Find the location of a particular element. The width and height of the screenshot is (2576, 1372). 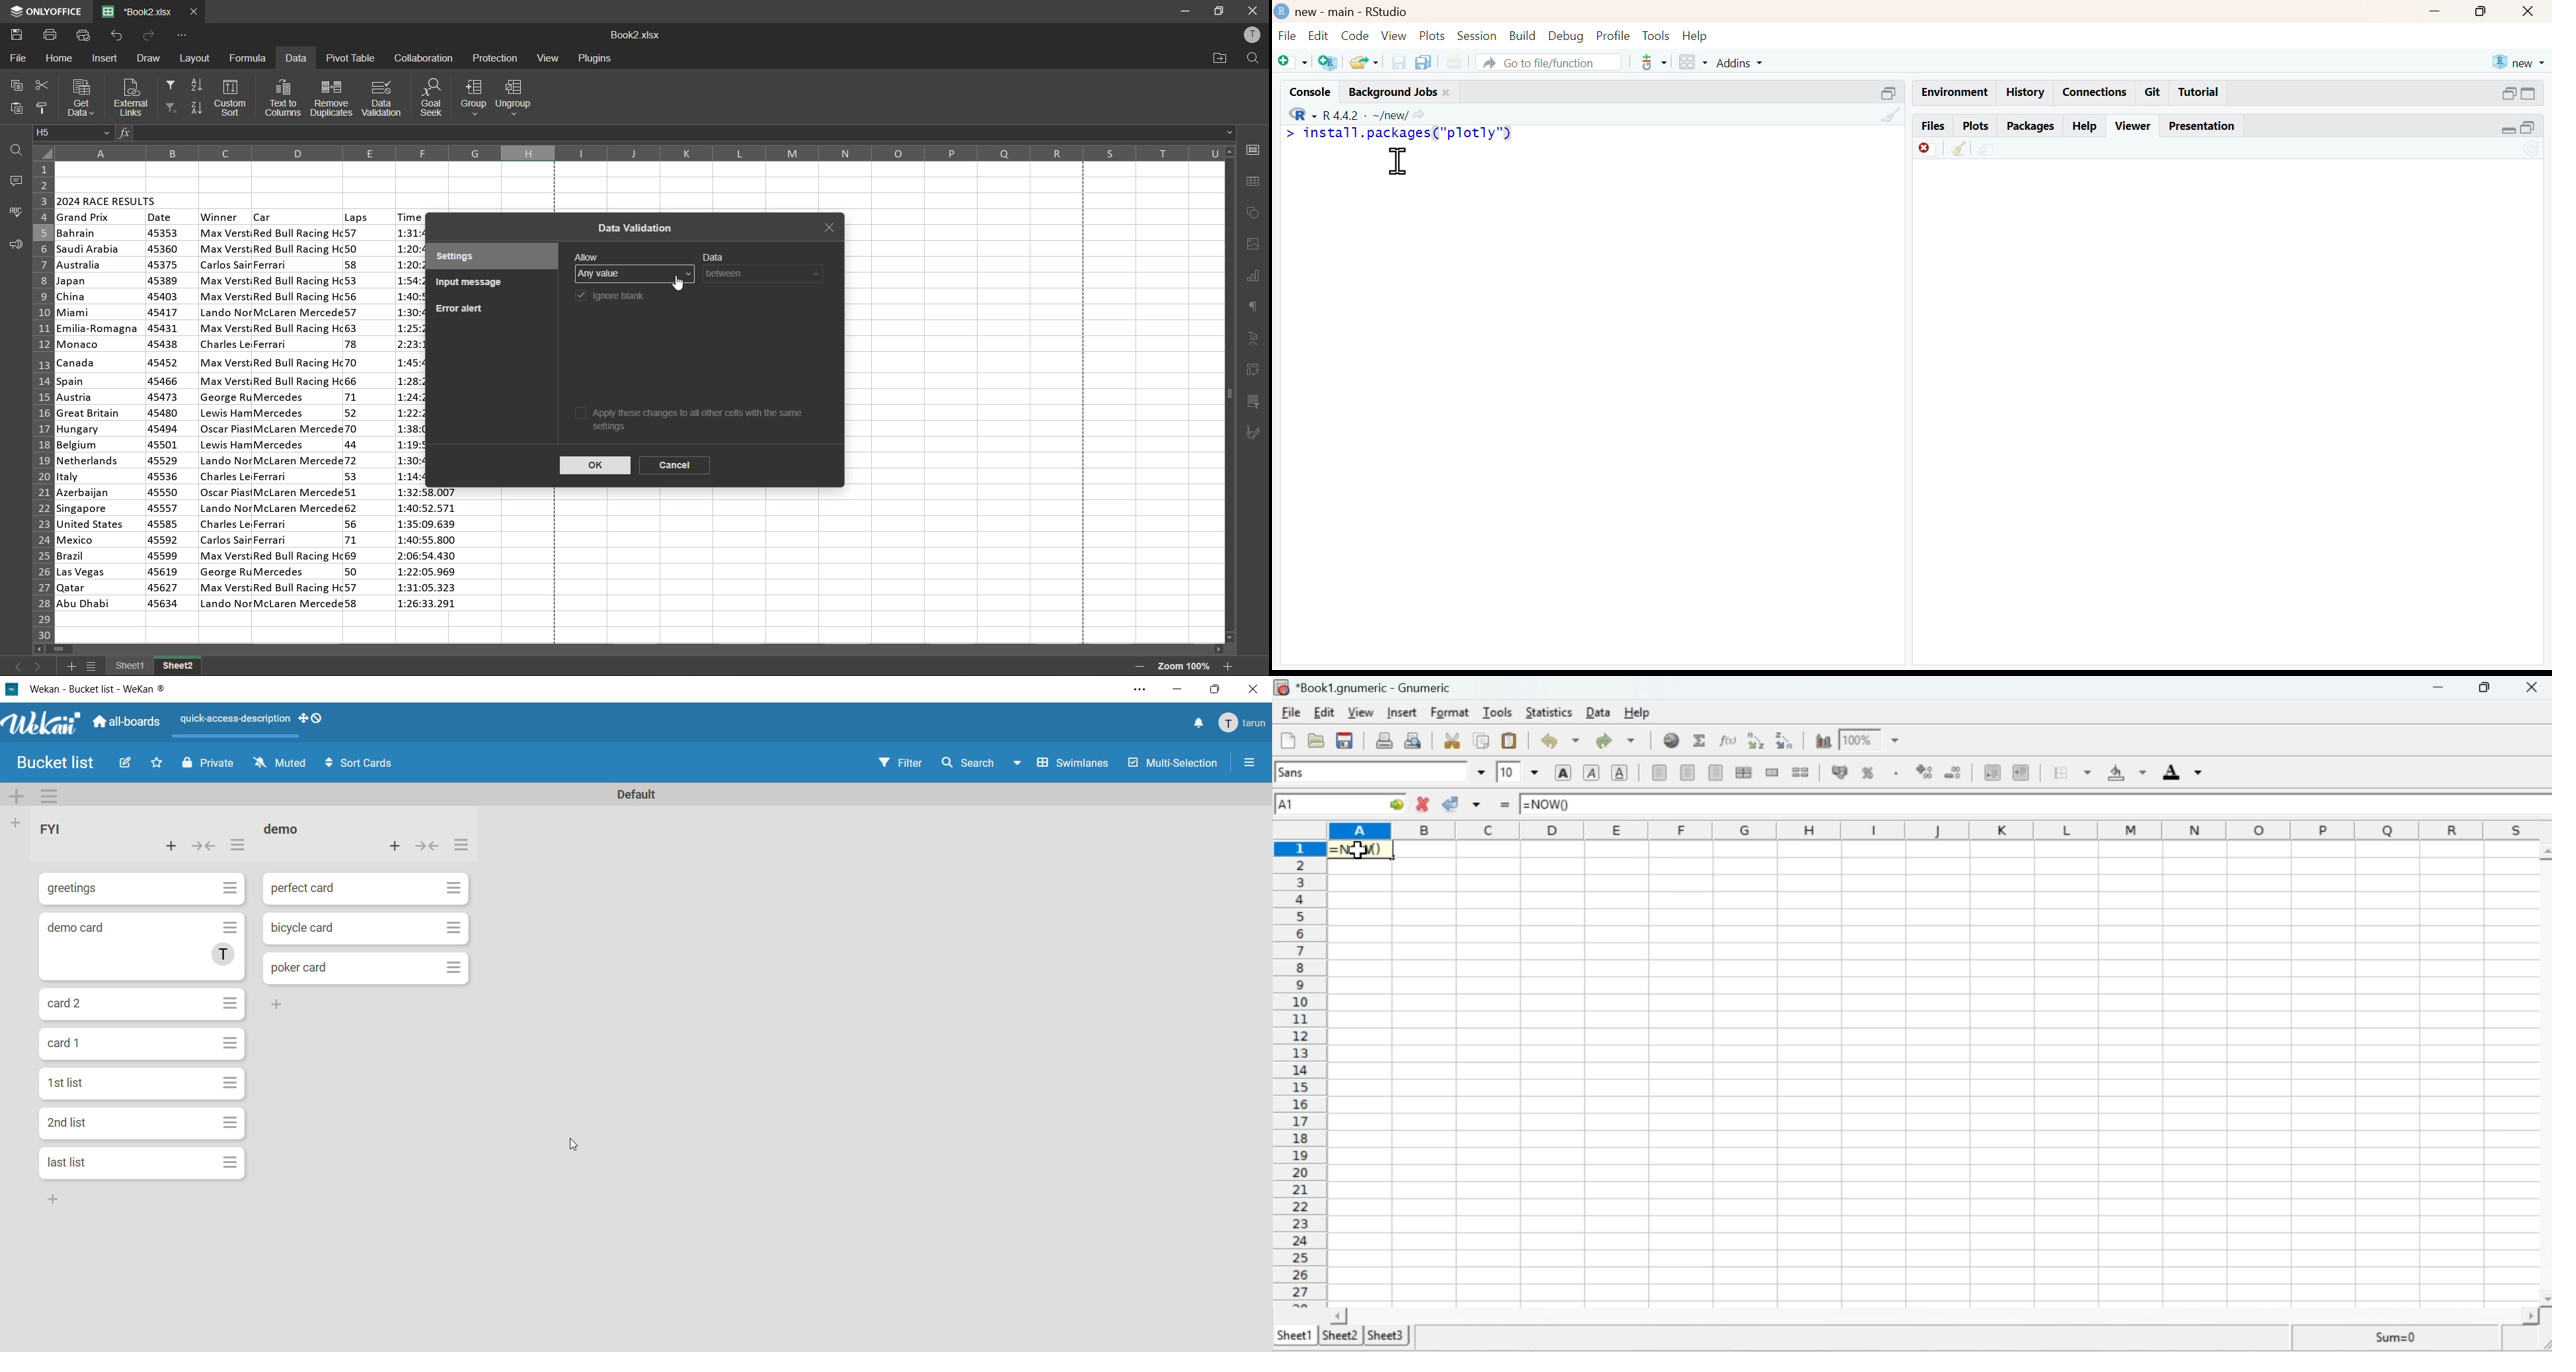

show in new window is located at coordinates (1989, 149).